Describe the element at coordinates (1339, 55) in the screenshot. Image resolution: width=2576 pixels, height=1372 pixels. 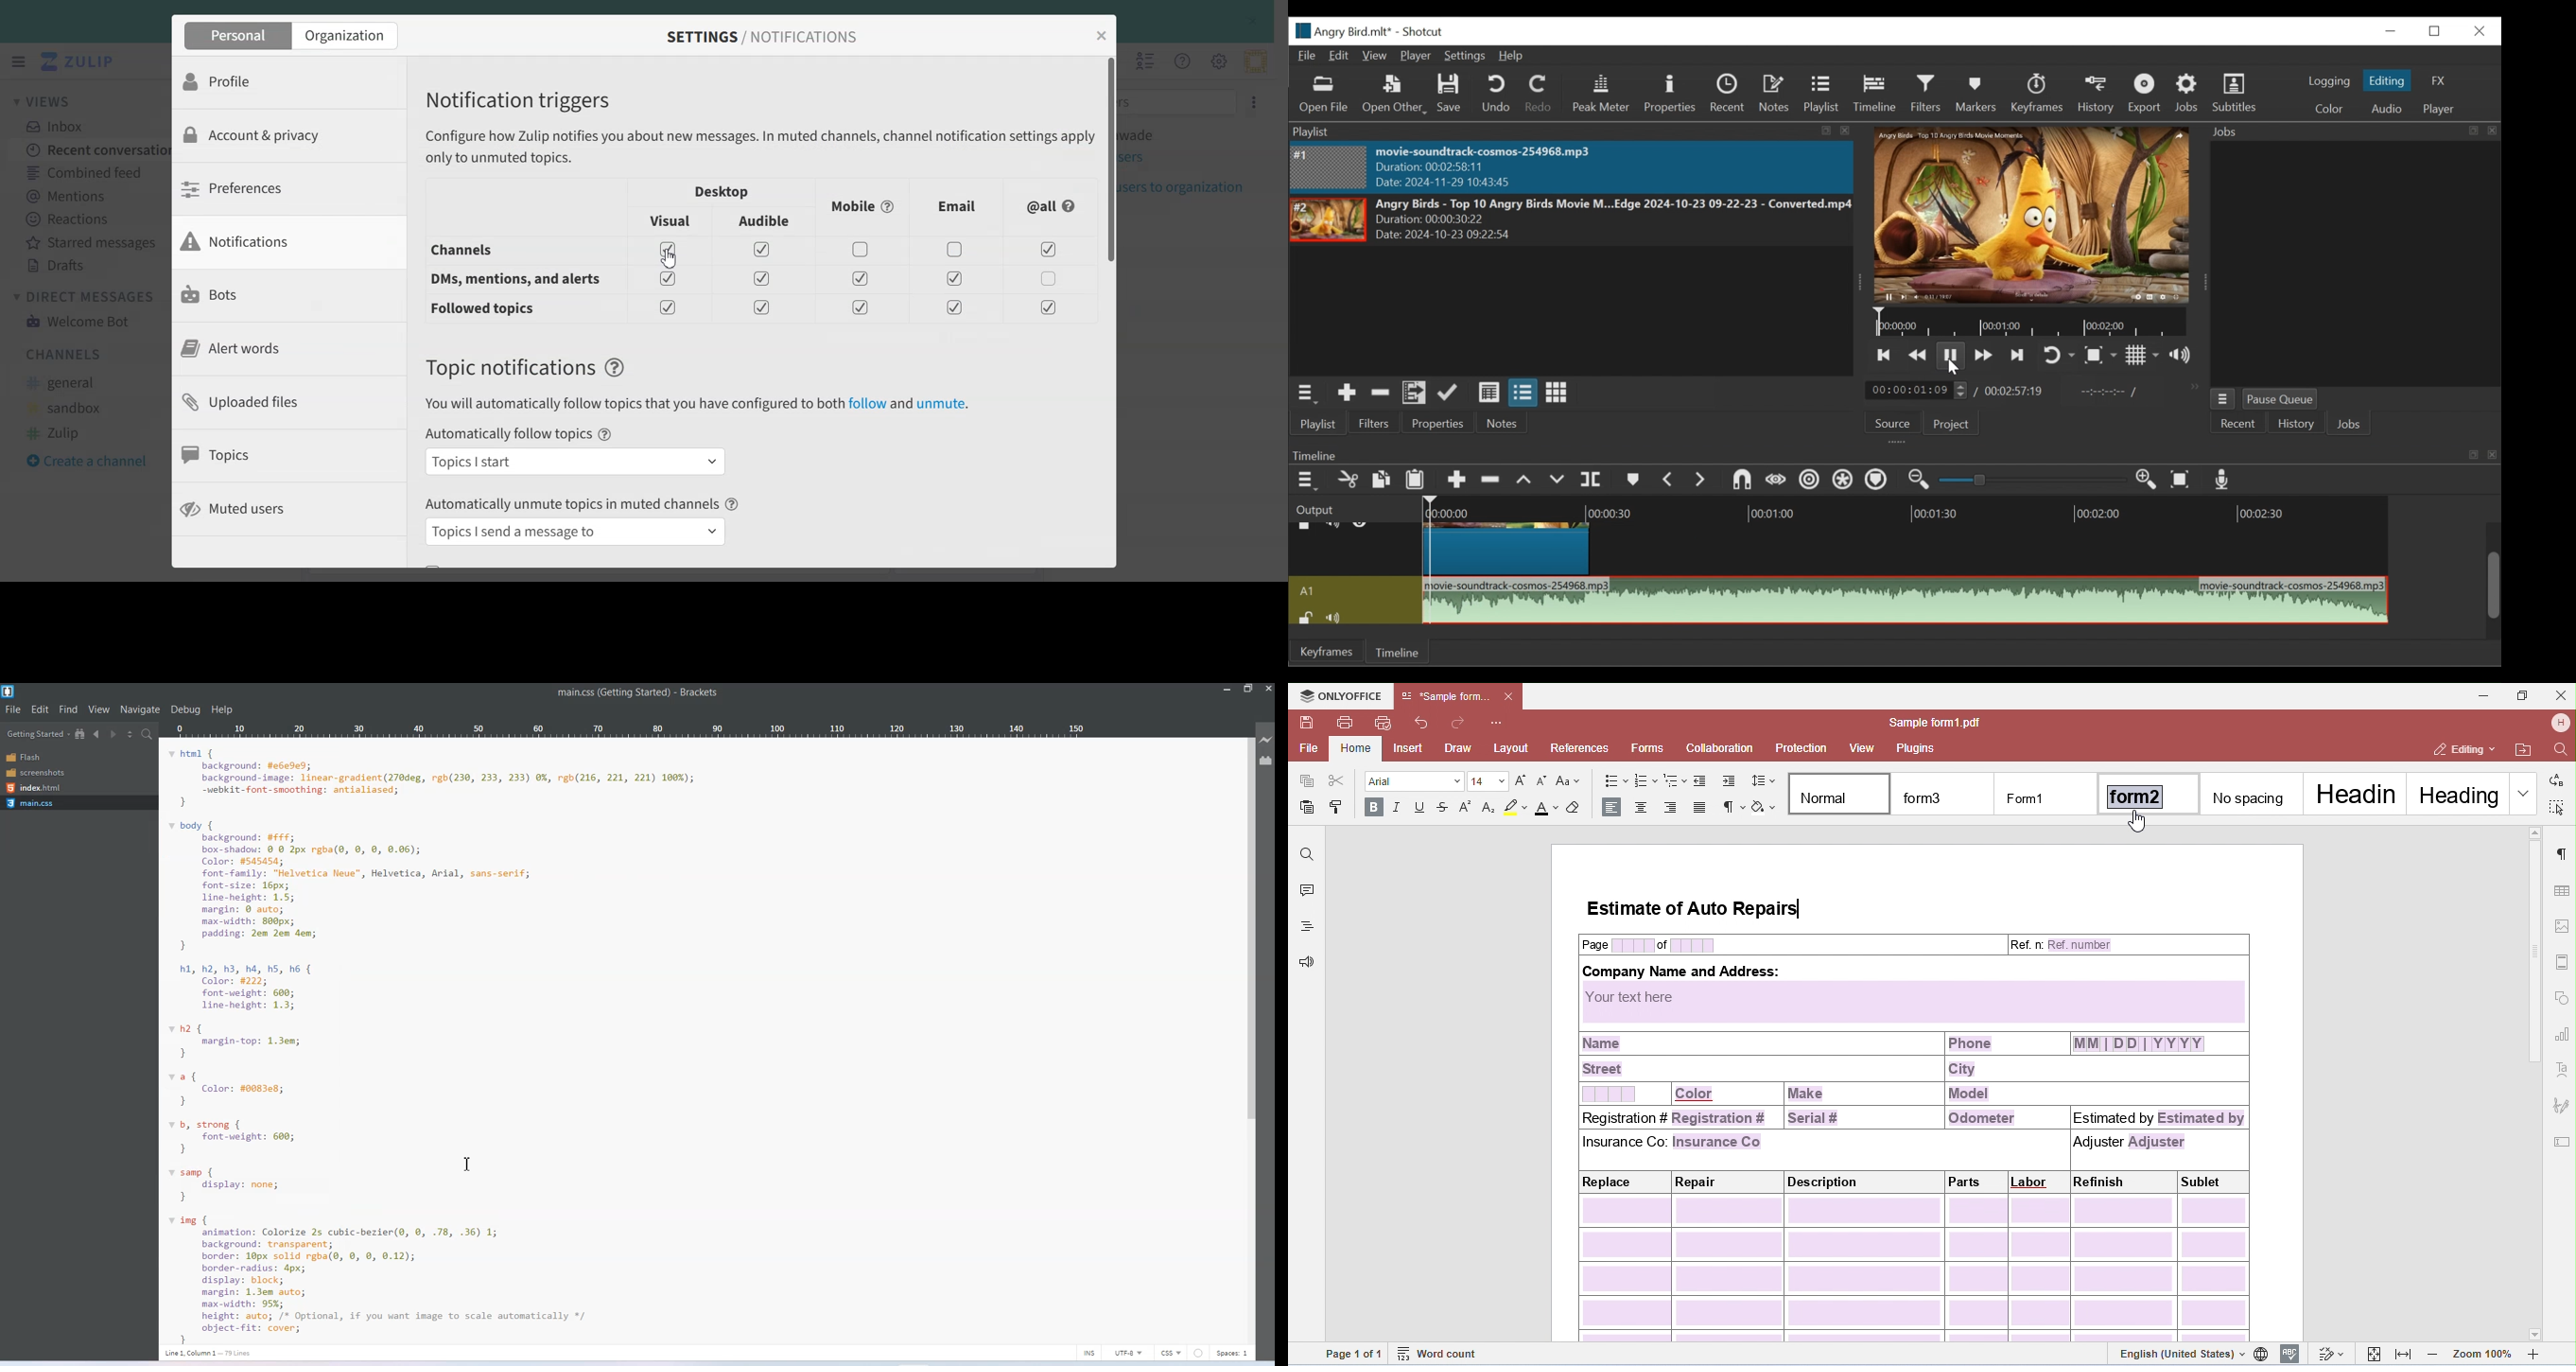
I see `Edit` at that location.